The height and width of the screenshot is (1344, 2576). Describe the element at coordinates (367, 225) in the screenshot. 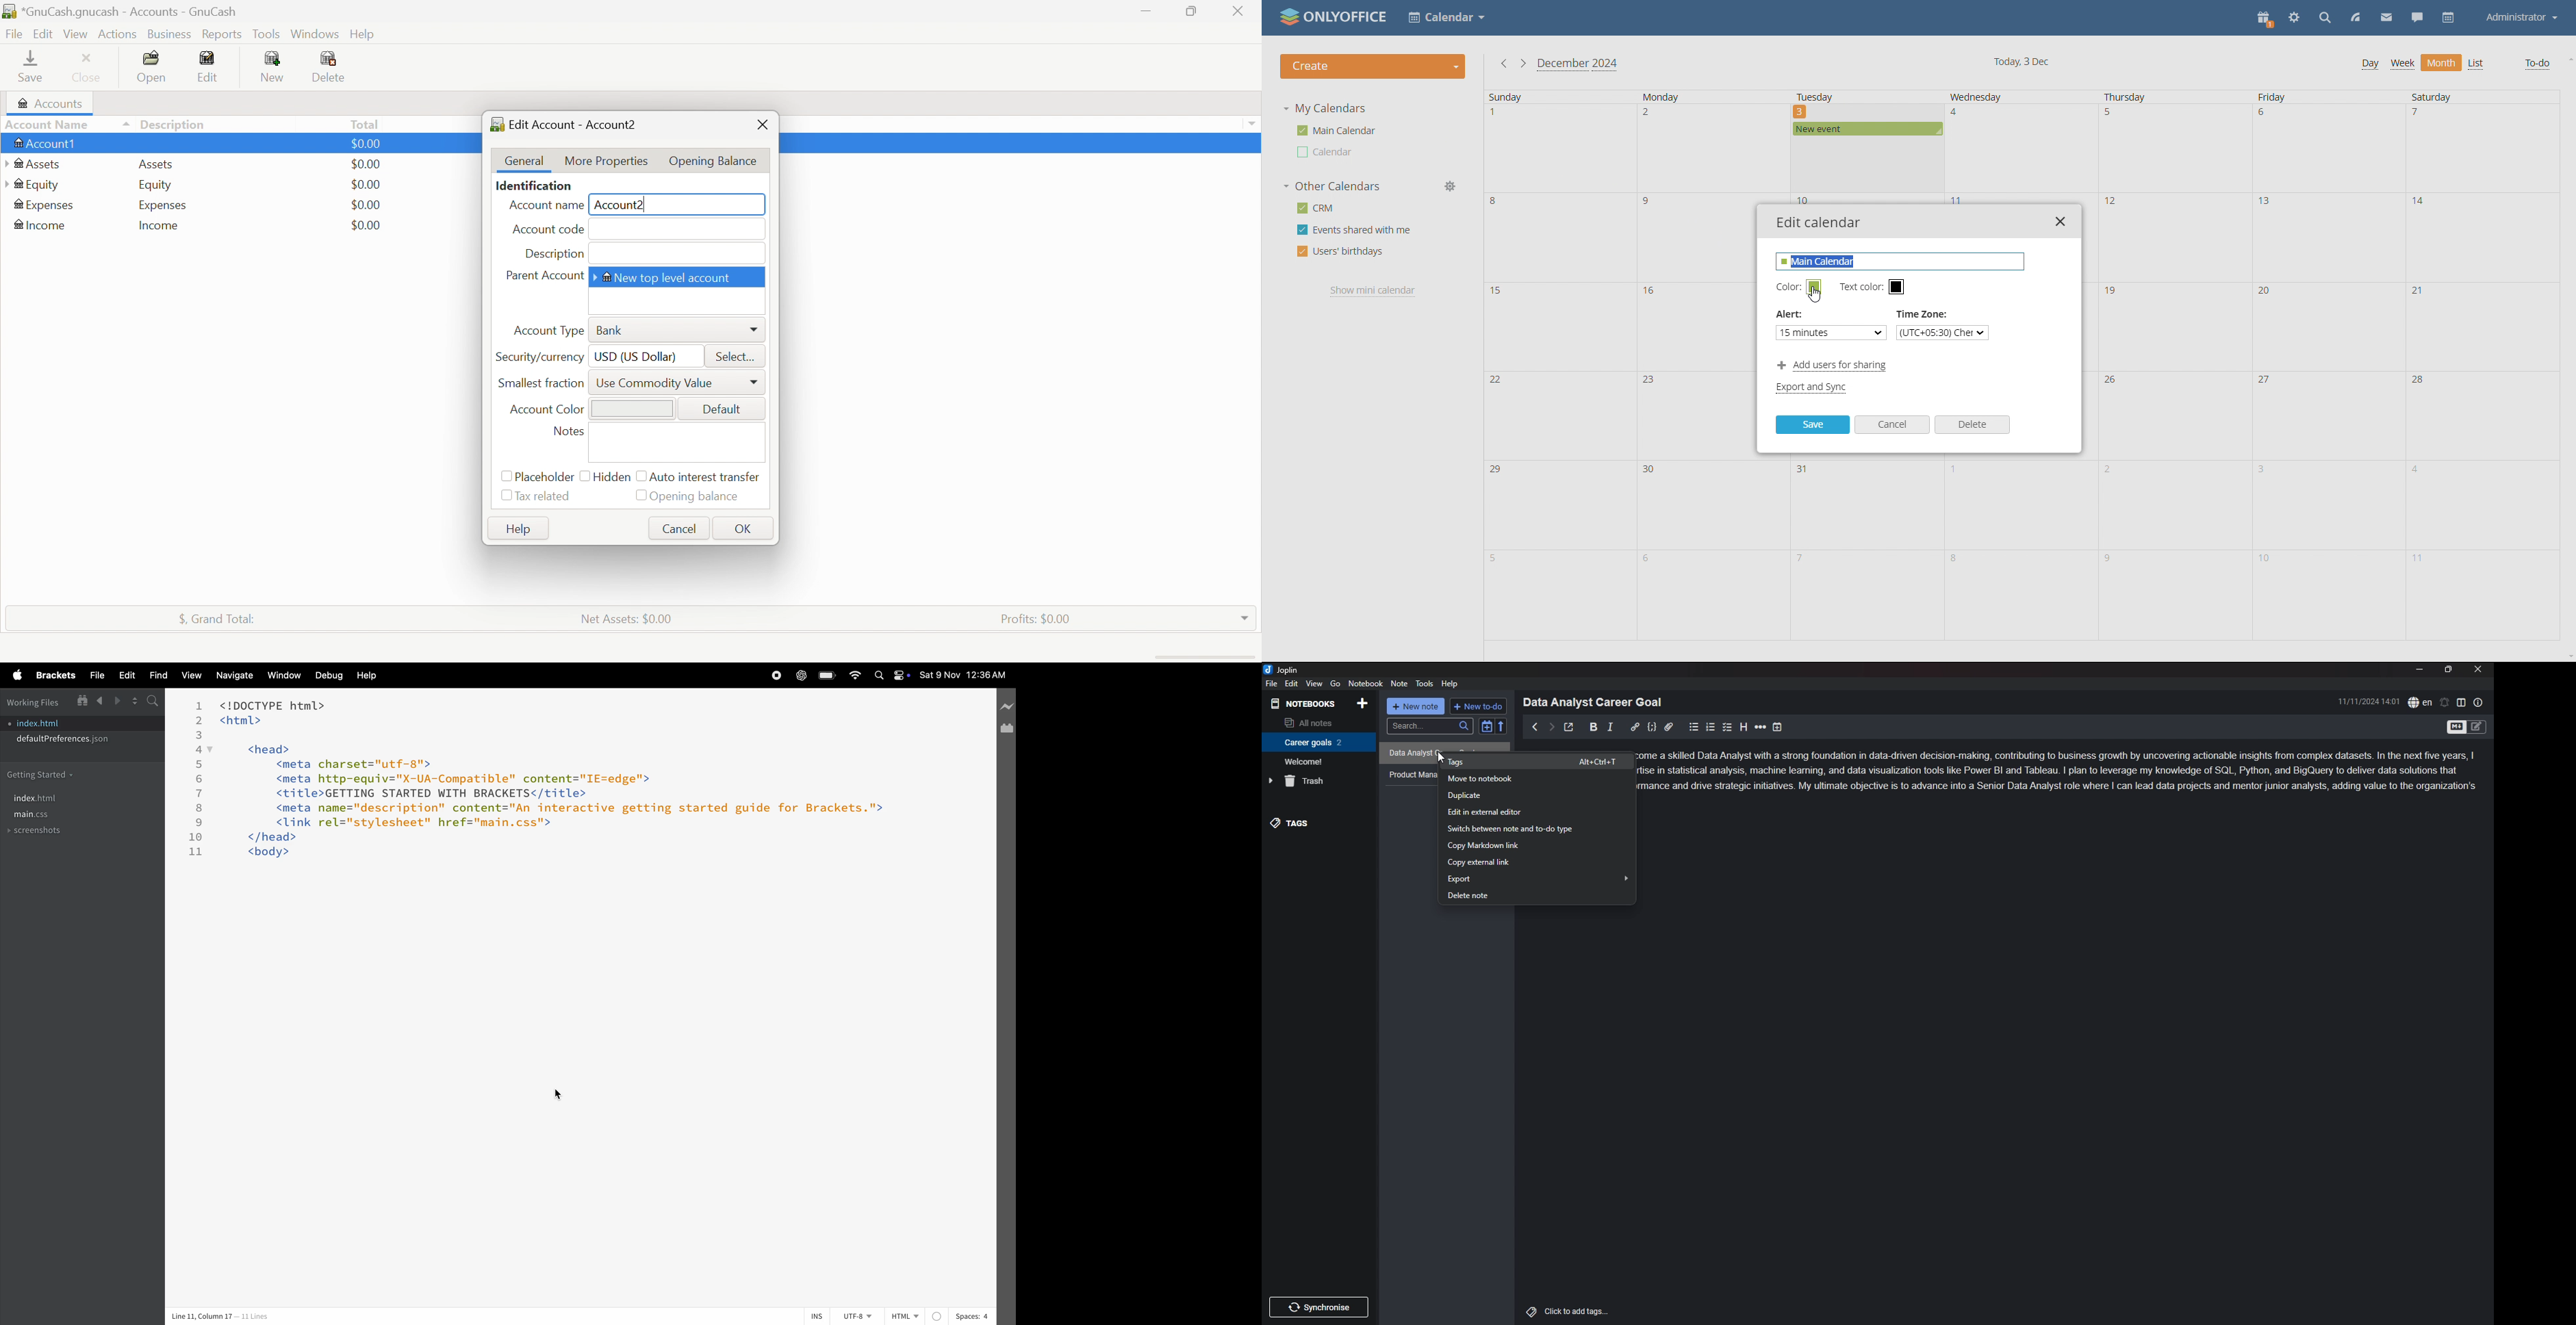

I see `$0.00` at that location.